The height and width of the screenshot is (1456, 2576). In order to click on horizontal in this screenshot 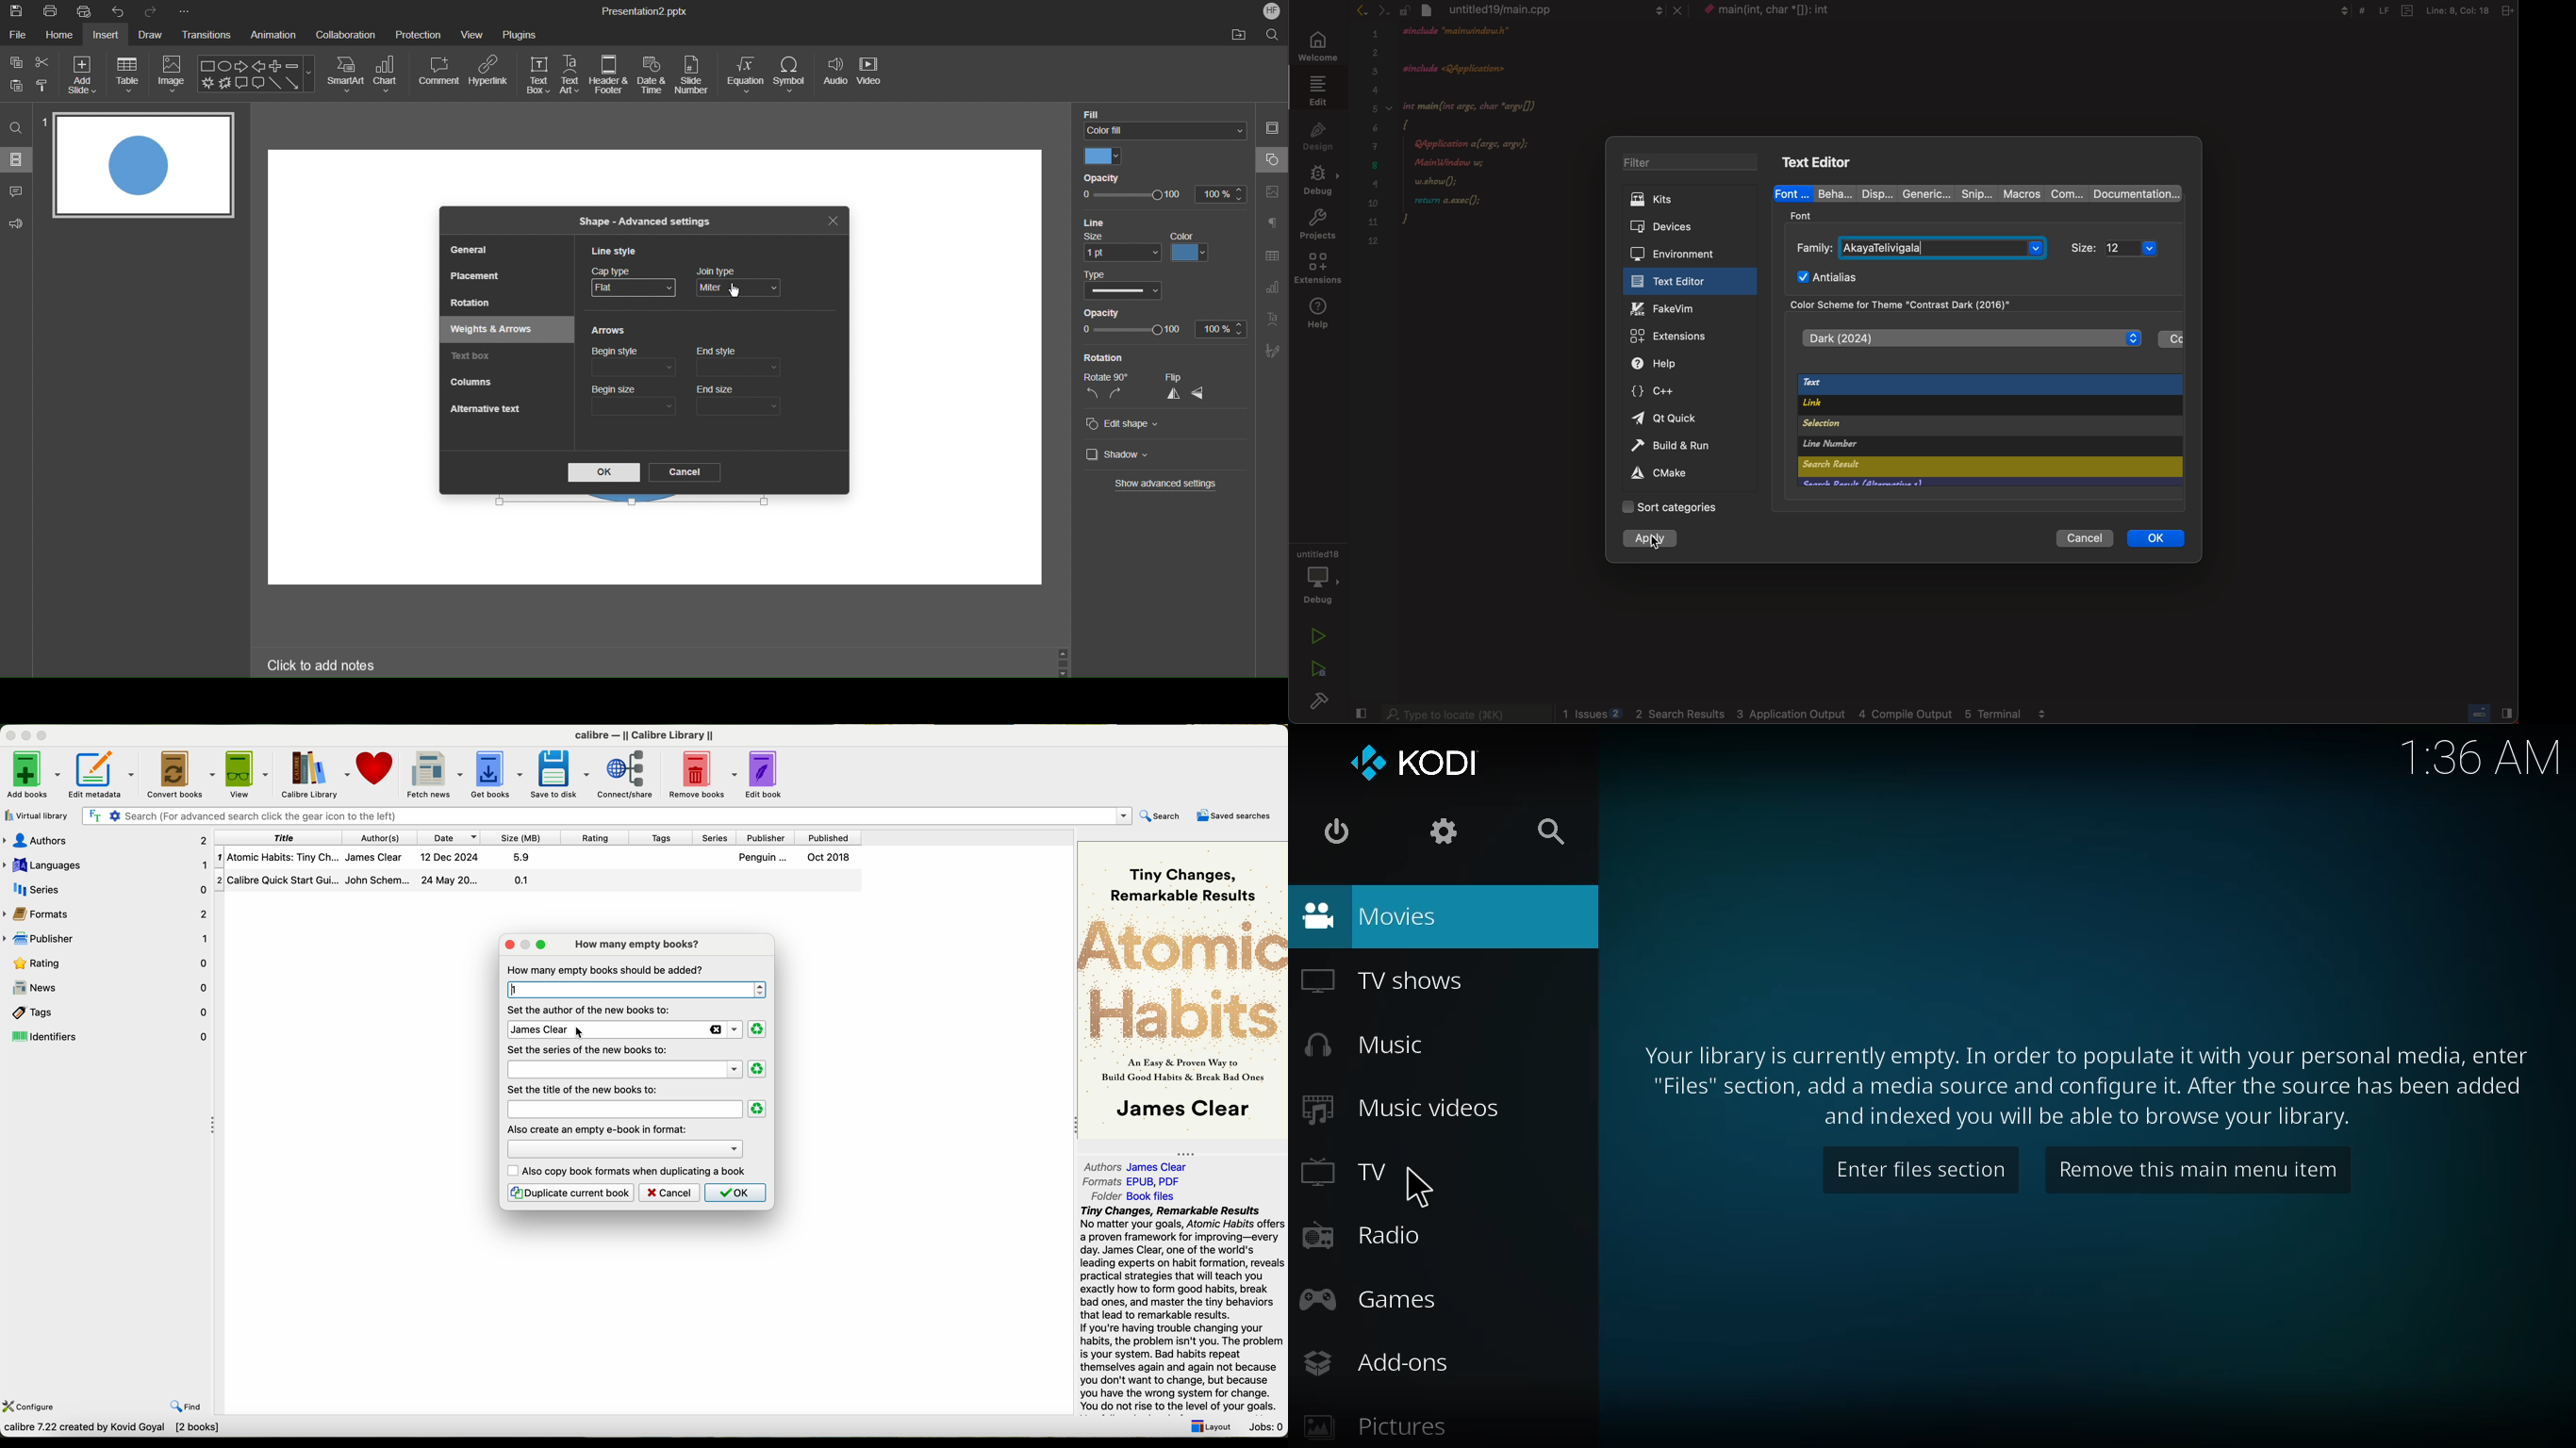, I will do `click(1201, 394)`.